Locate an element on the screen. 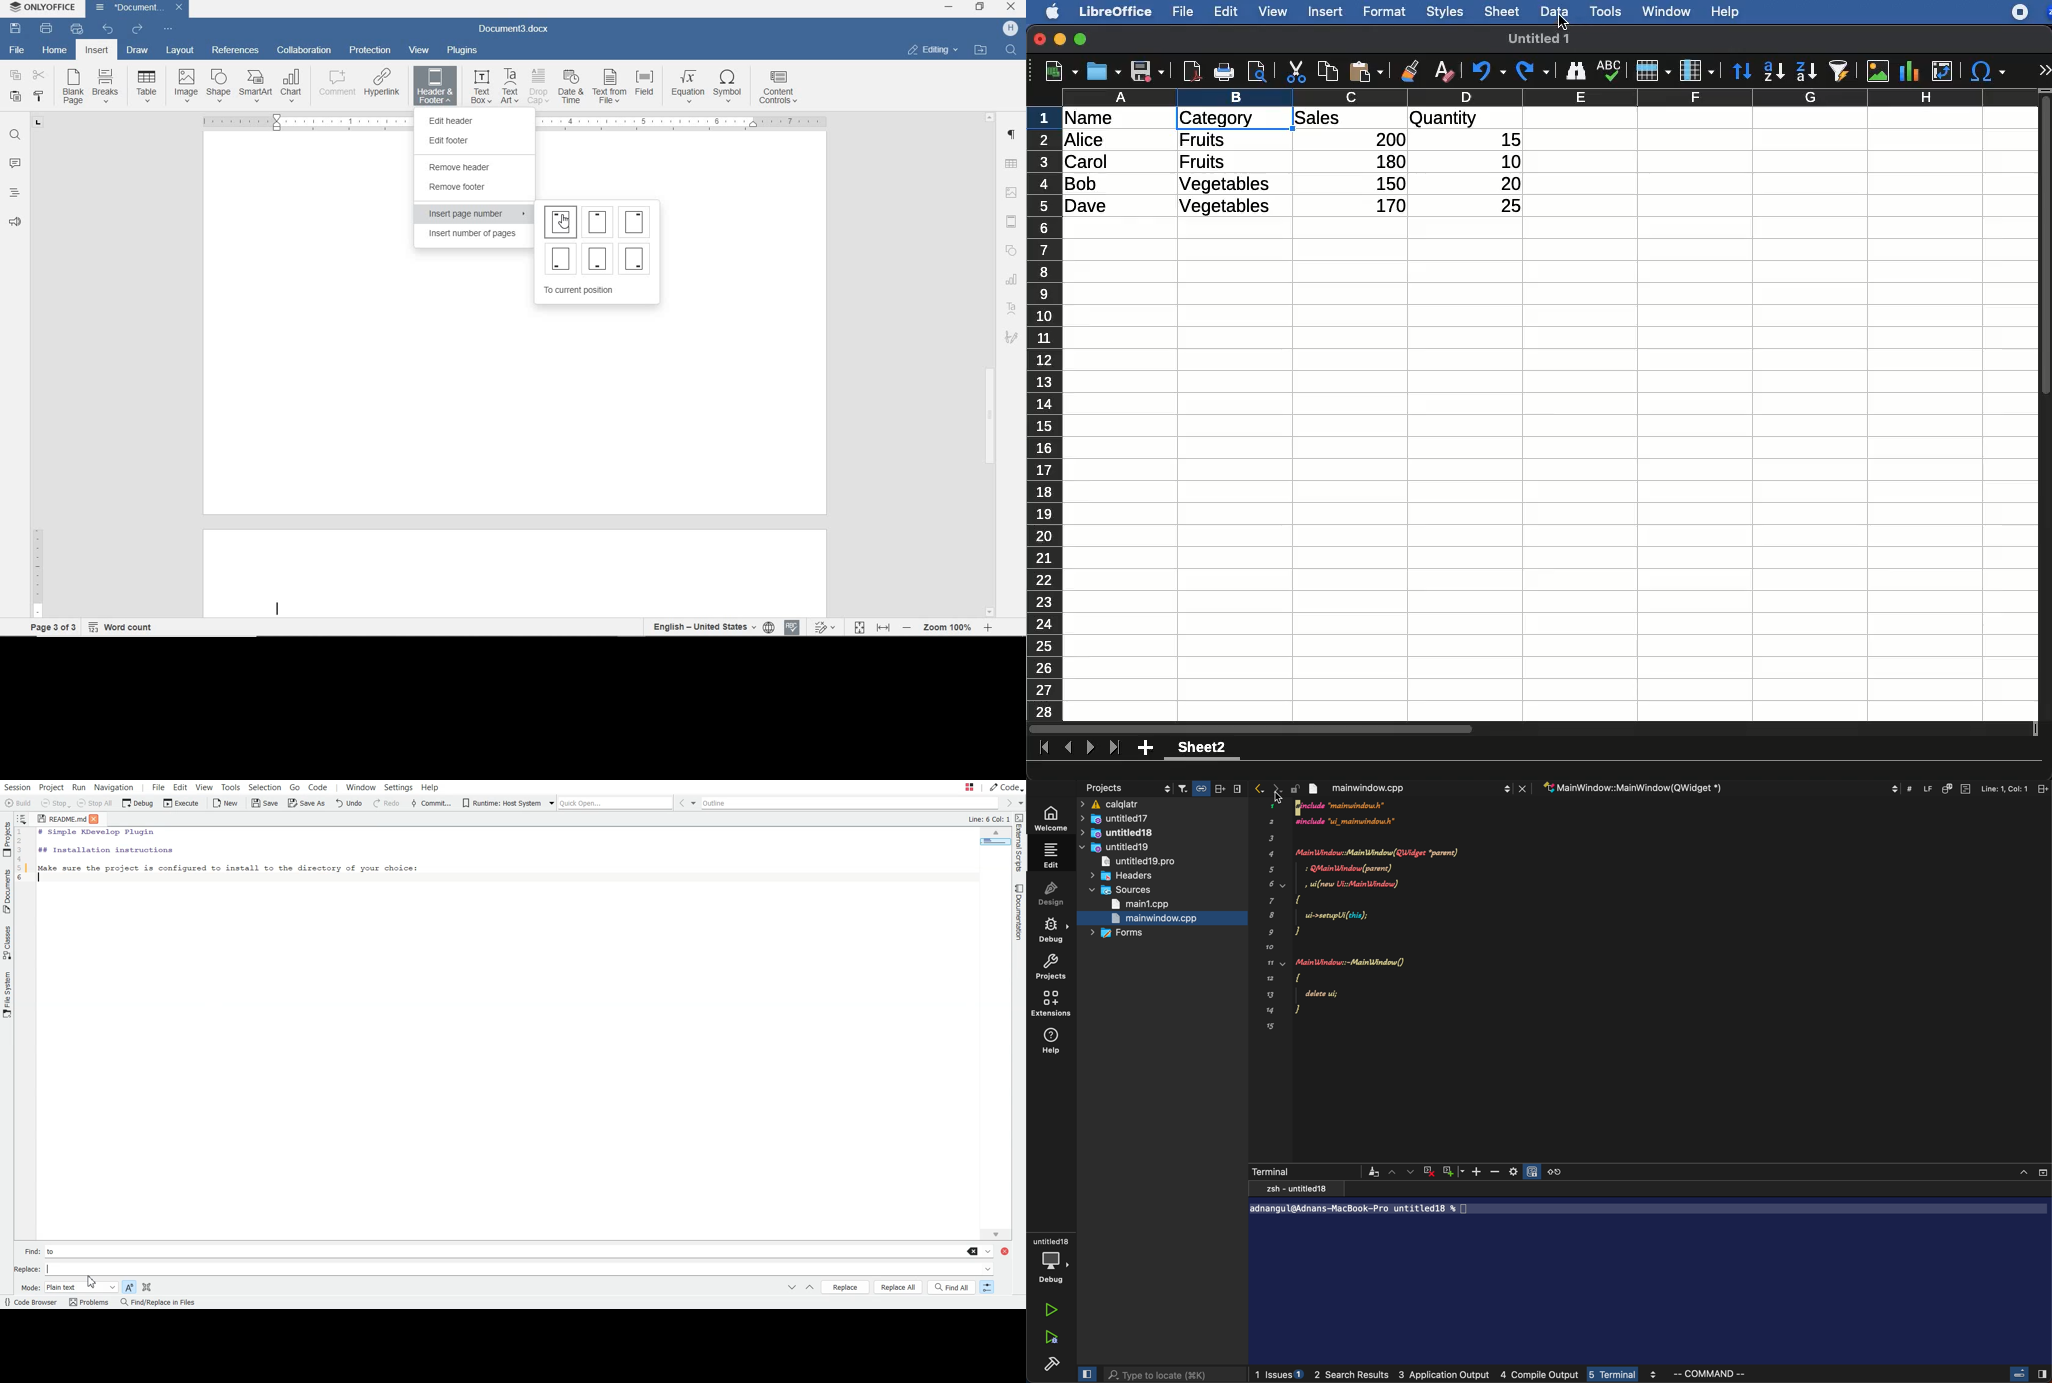  calqaltr is located at coordinates (1163, 804).